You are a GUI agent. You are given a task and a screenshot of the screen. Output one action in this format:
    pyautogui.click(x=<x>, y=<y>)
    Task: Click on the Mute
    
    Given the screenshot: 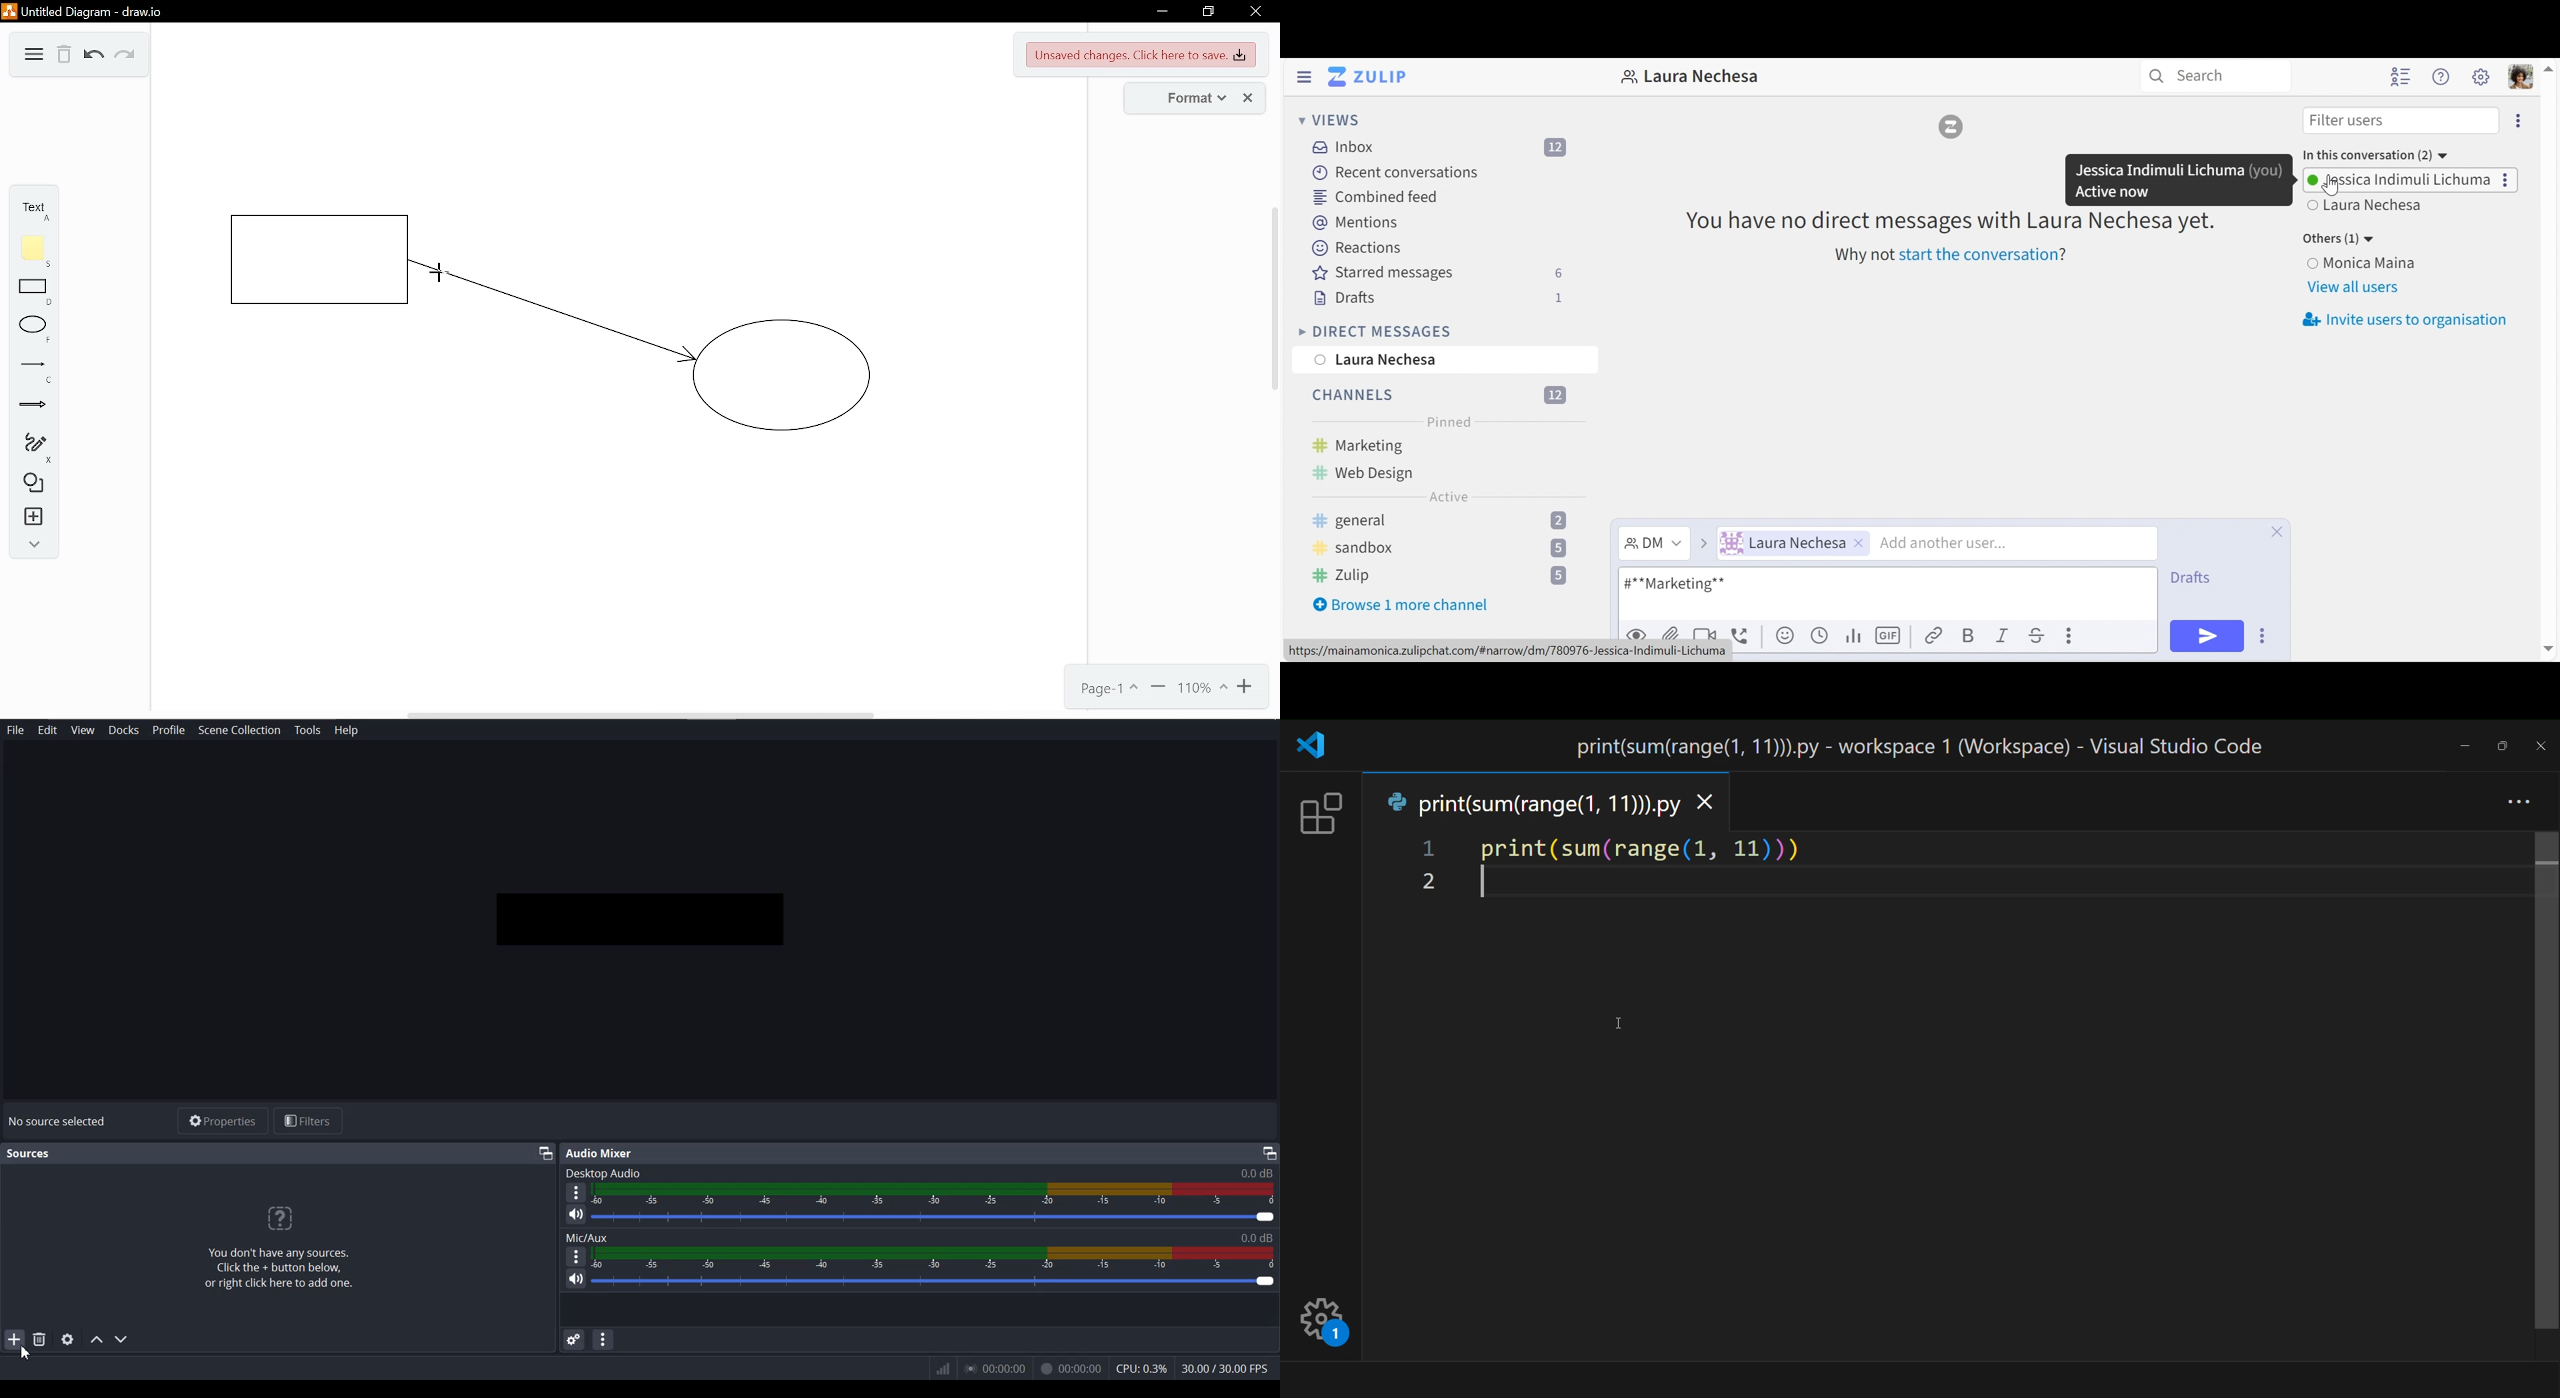 What is the action you would take?
    pyautogui.click(x=577, y=1279)
    